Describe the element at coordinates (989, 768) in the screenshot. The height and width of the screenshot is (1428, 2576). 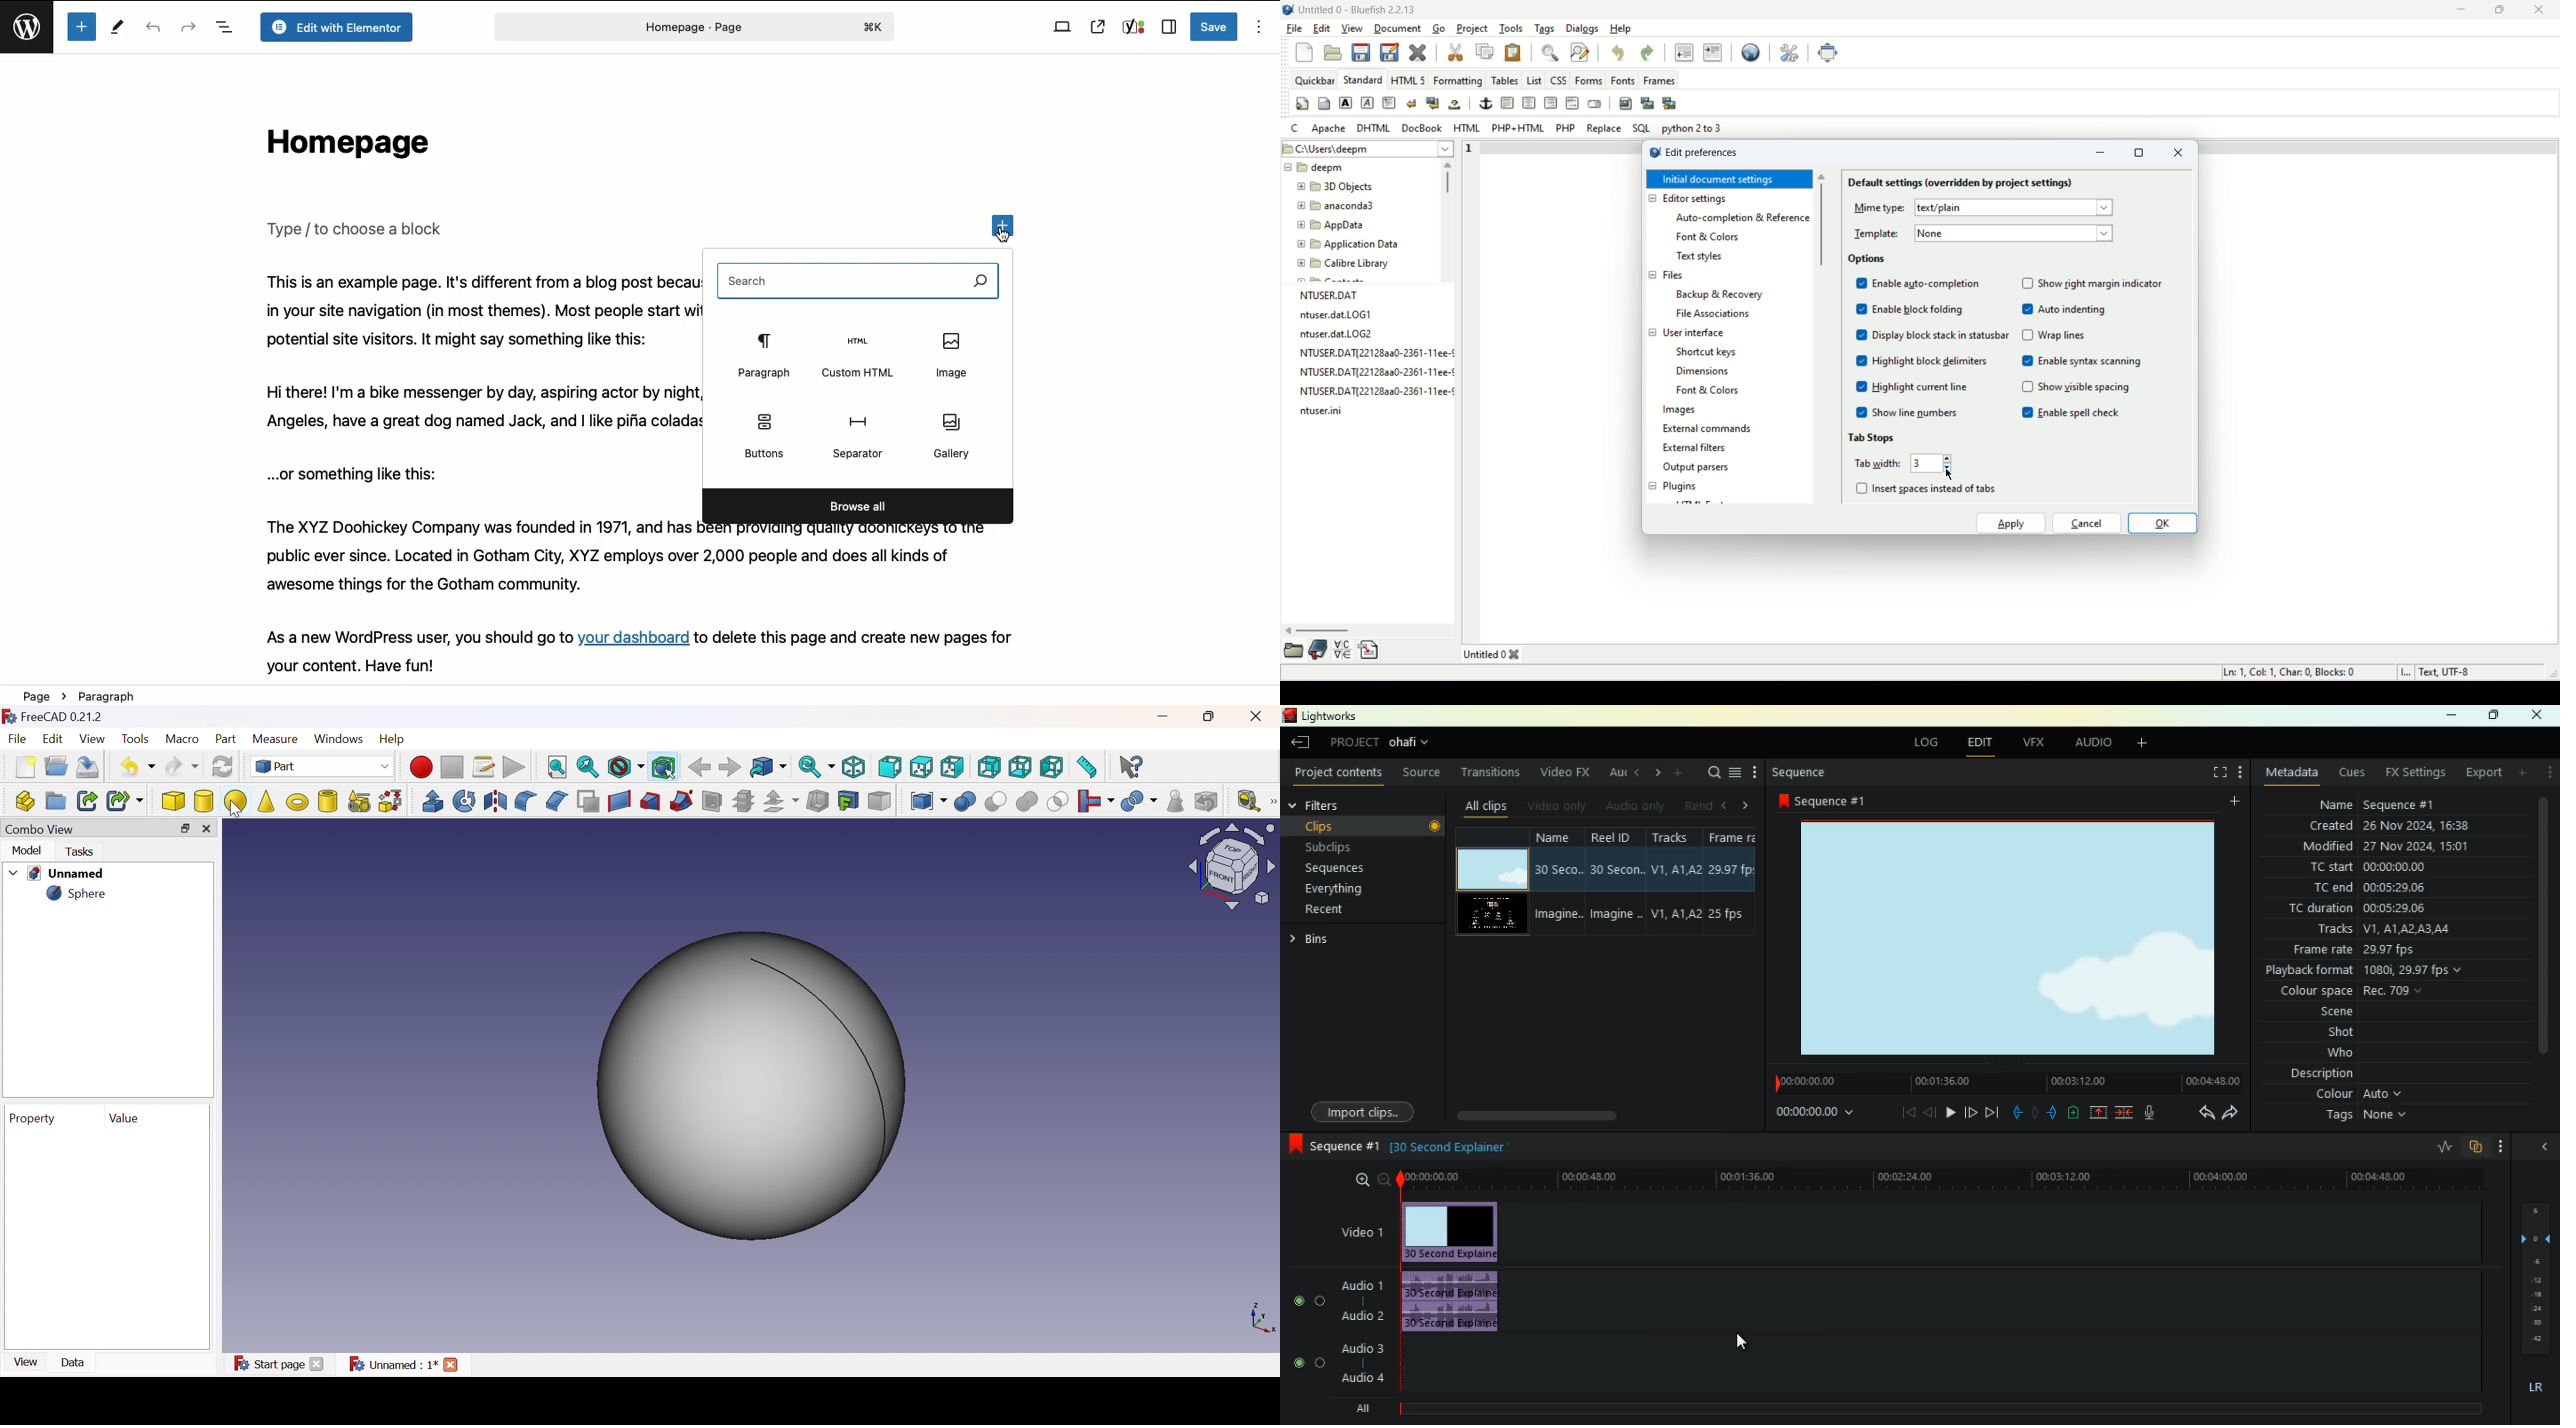
I see `Rear` at that location.